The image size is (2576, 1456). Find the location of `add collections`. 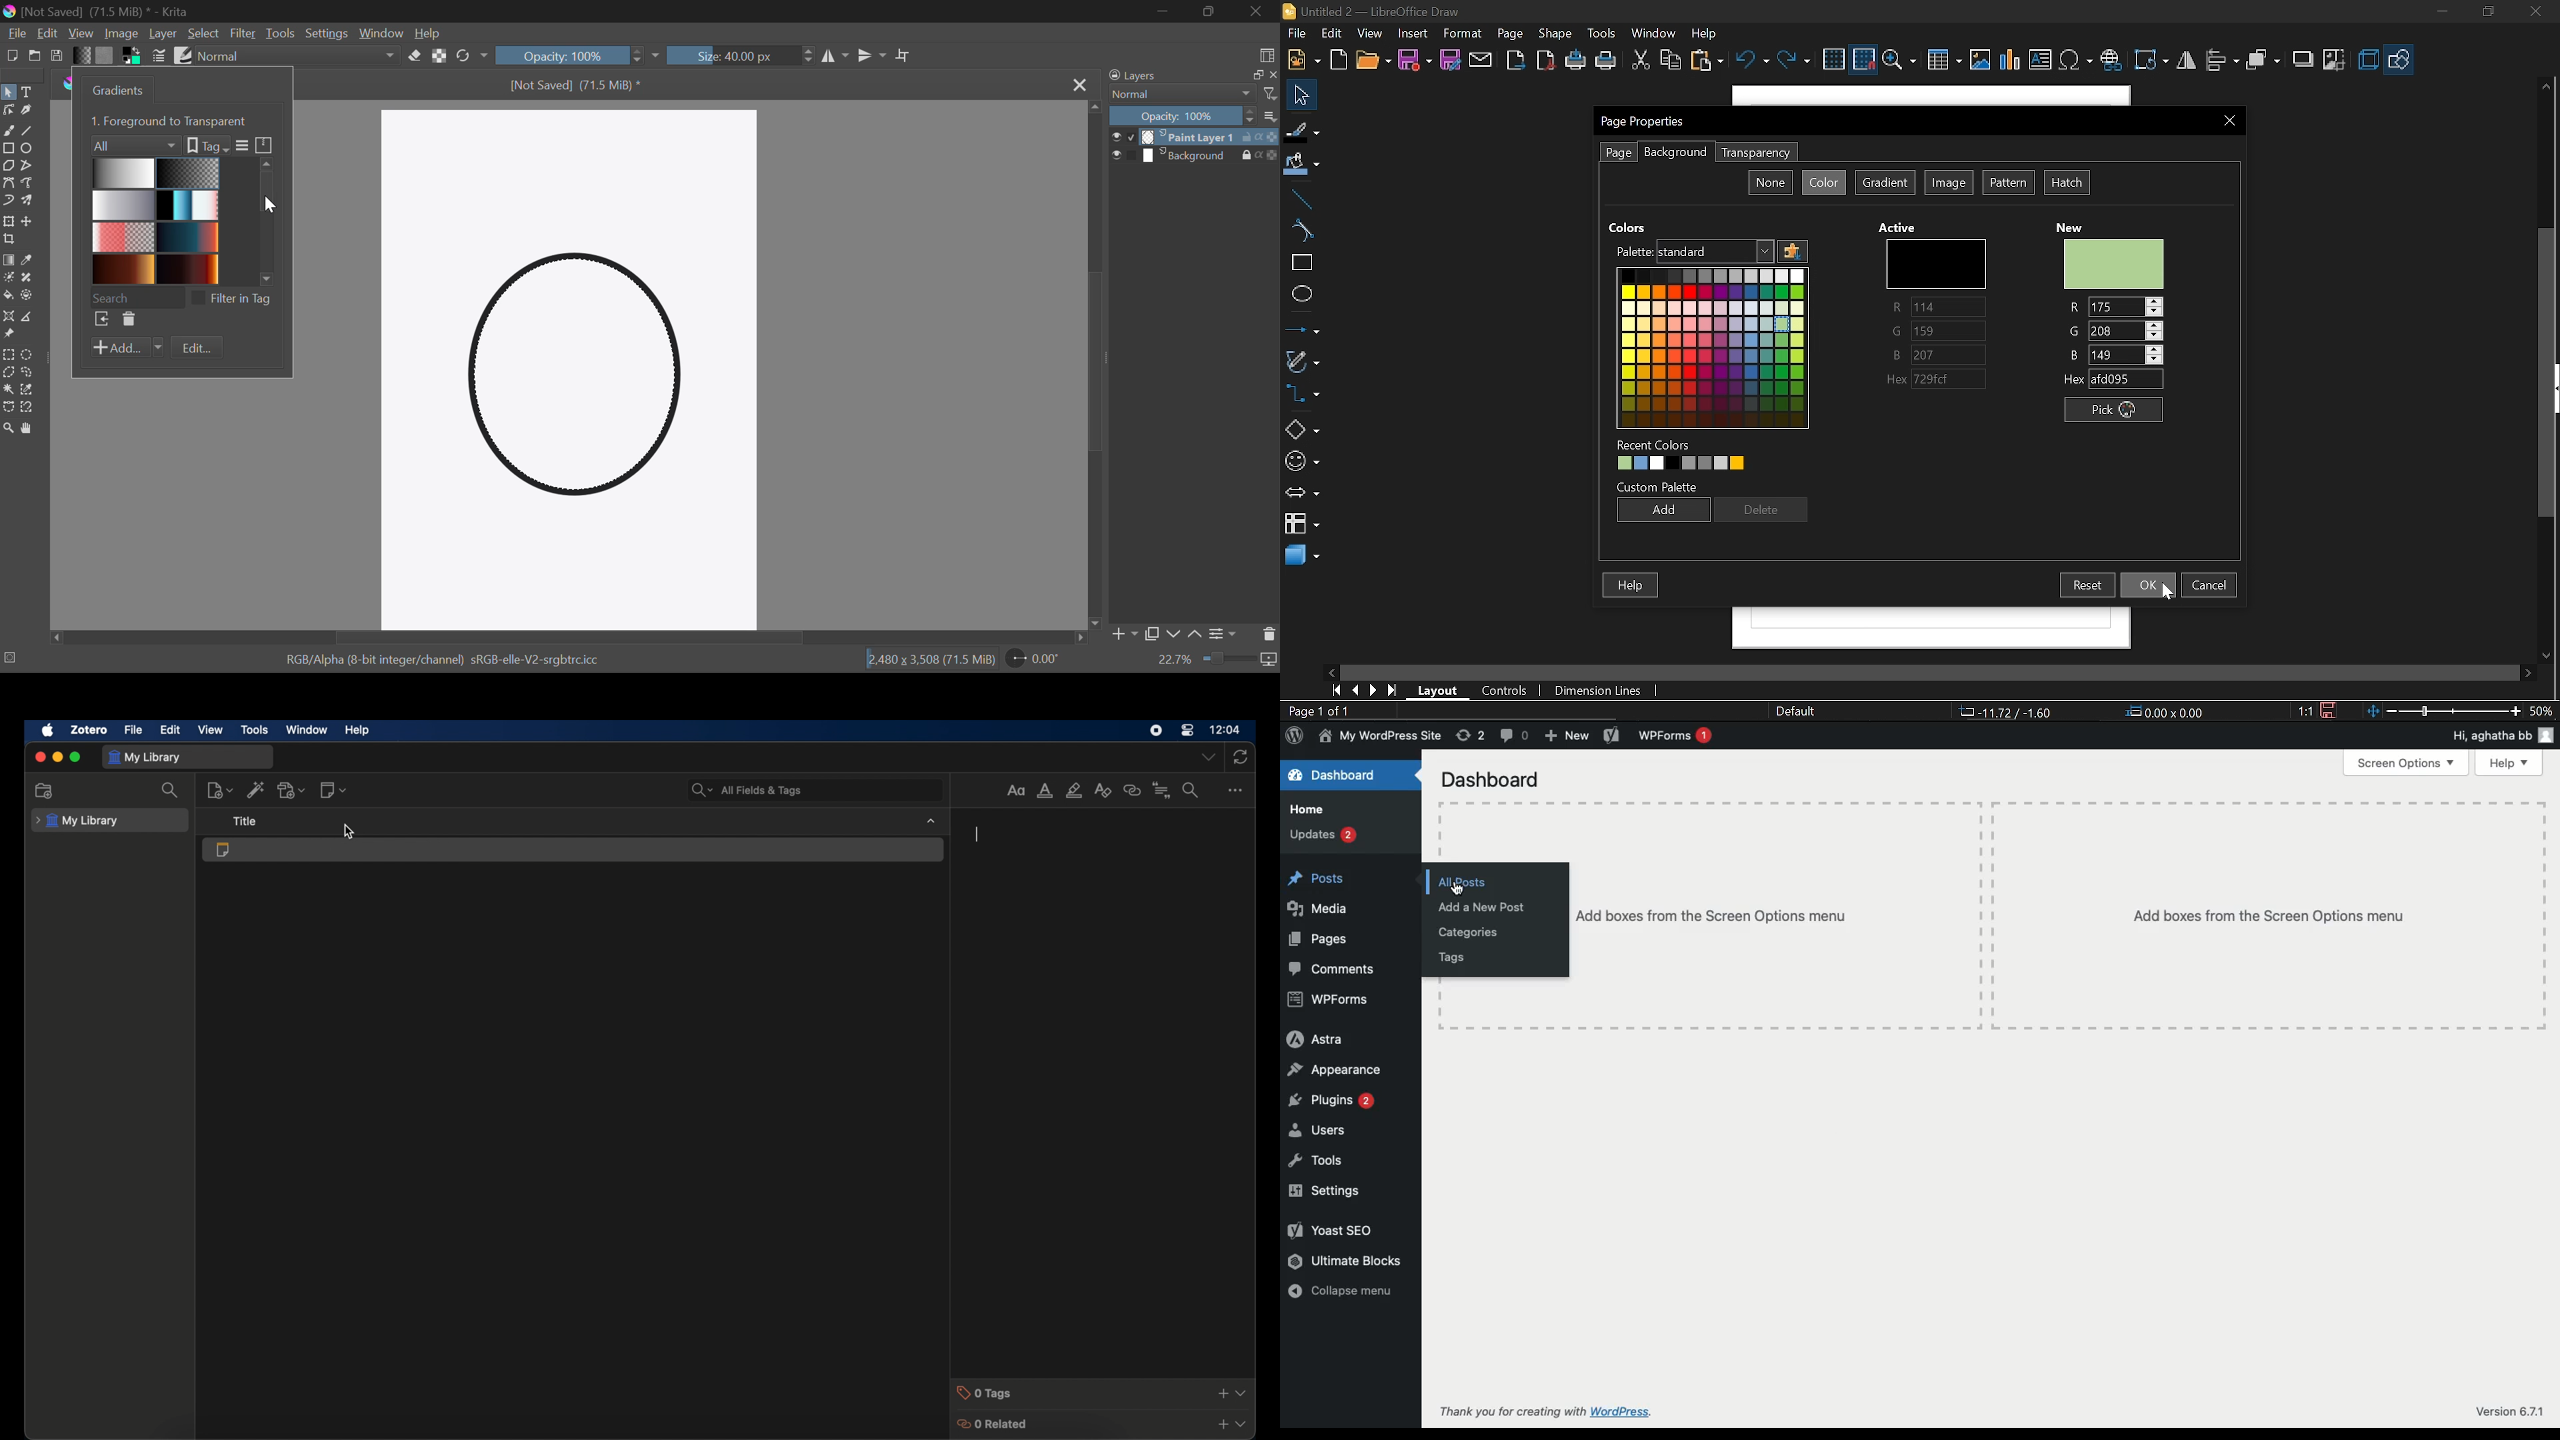

add collections is located at coordinates (44, 791).